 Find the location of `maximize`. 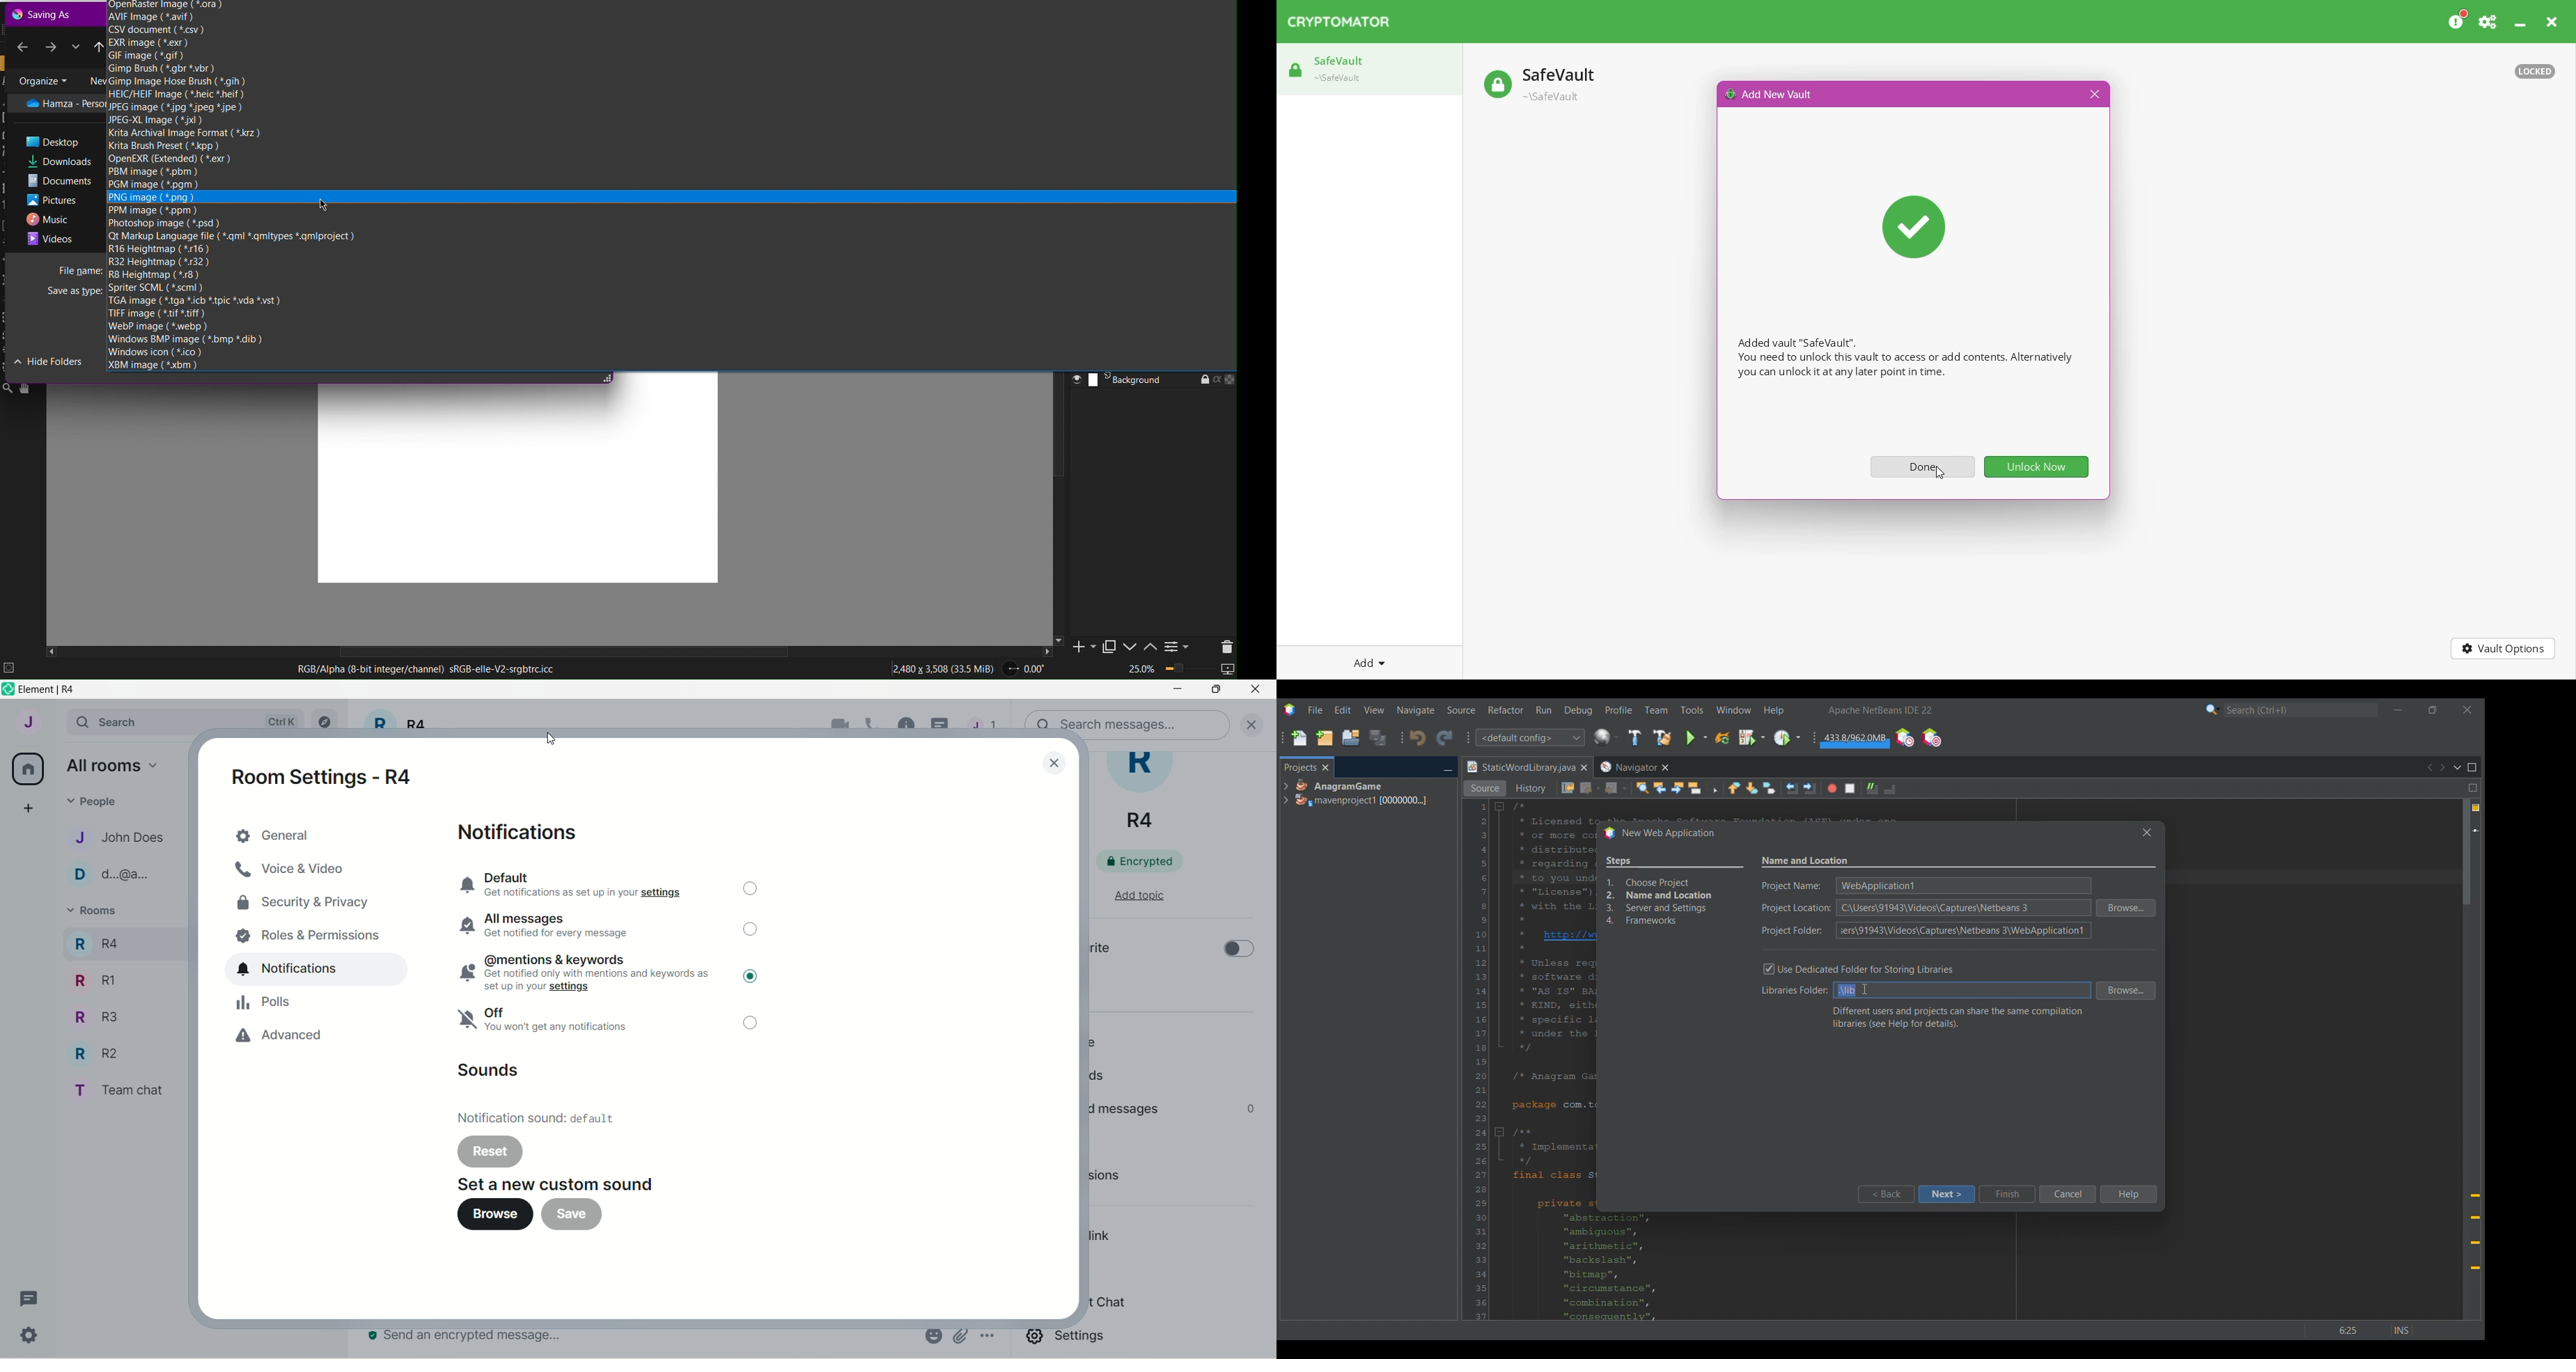

maximize is located at coordinates (1219, 690).